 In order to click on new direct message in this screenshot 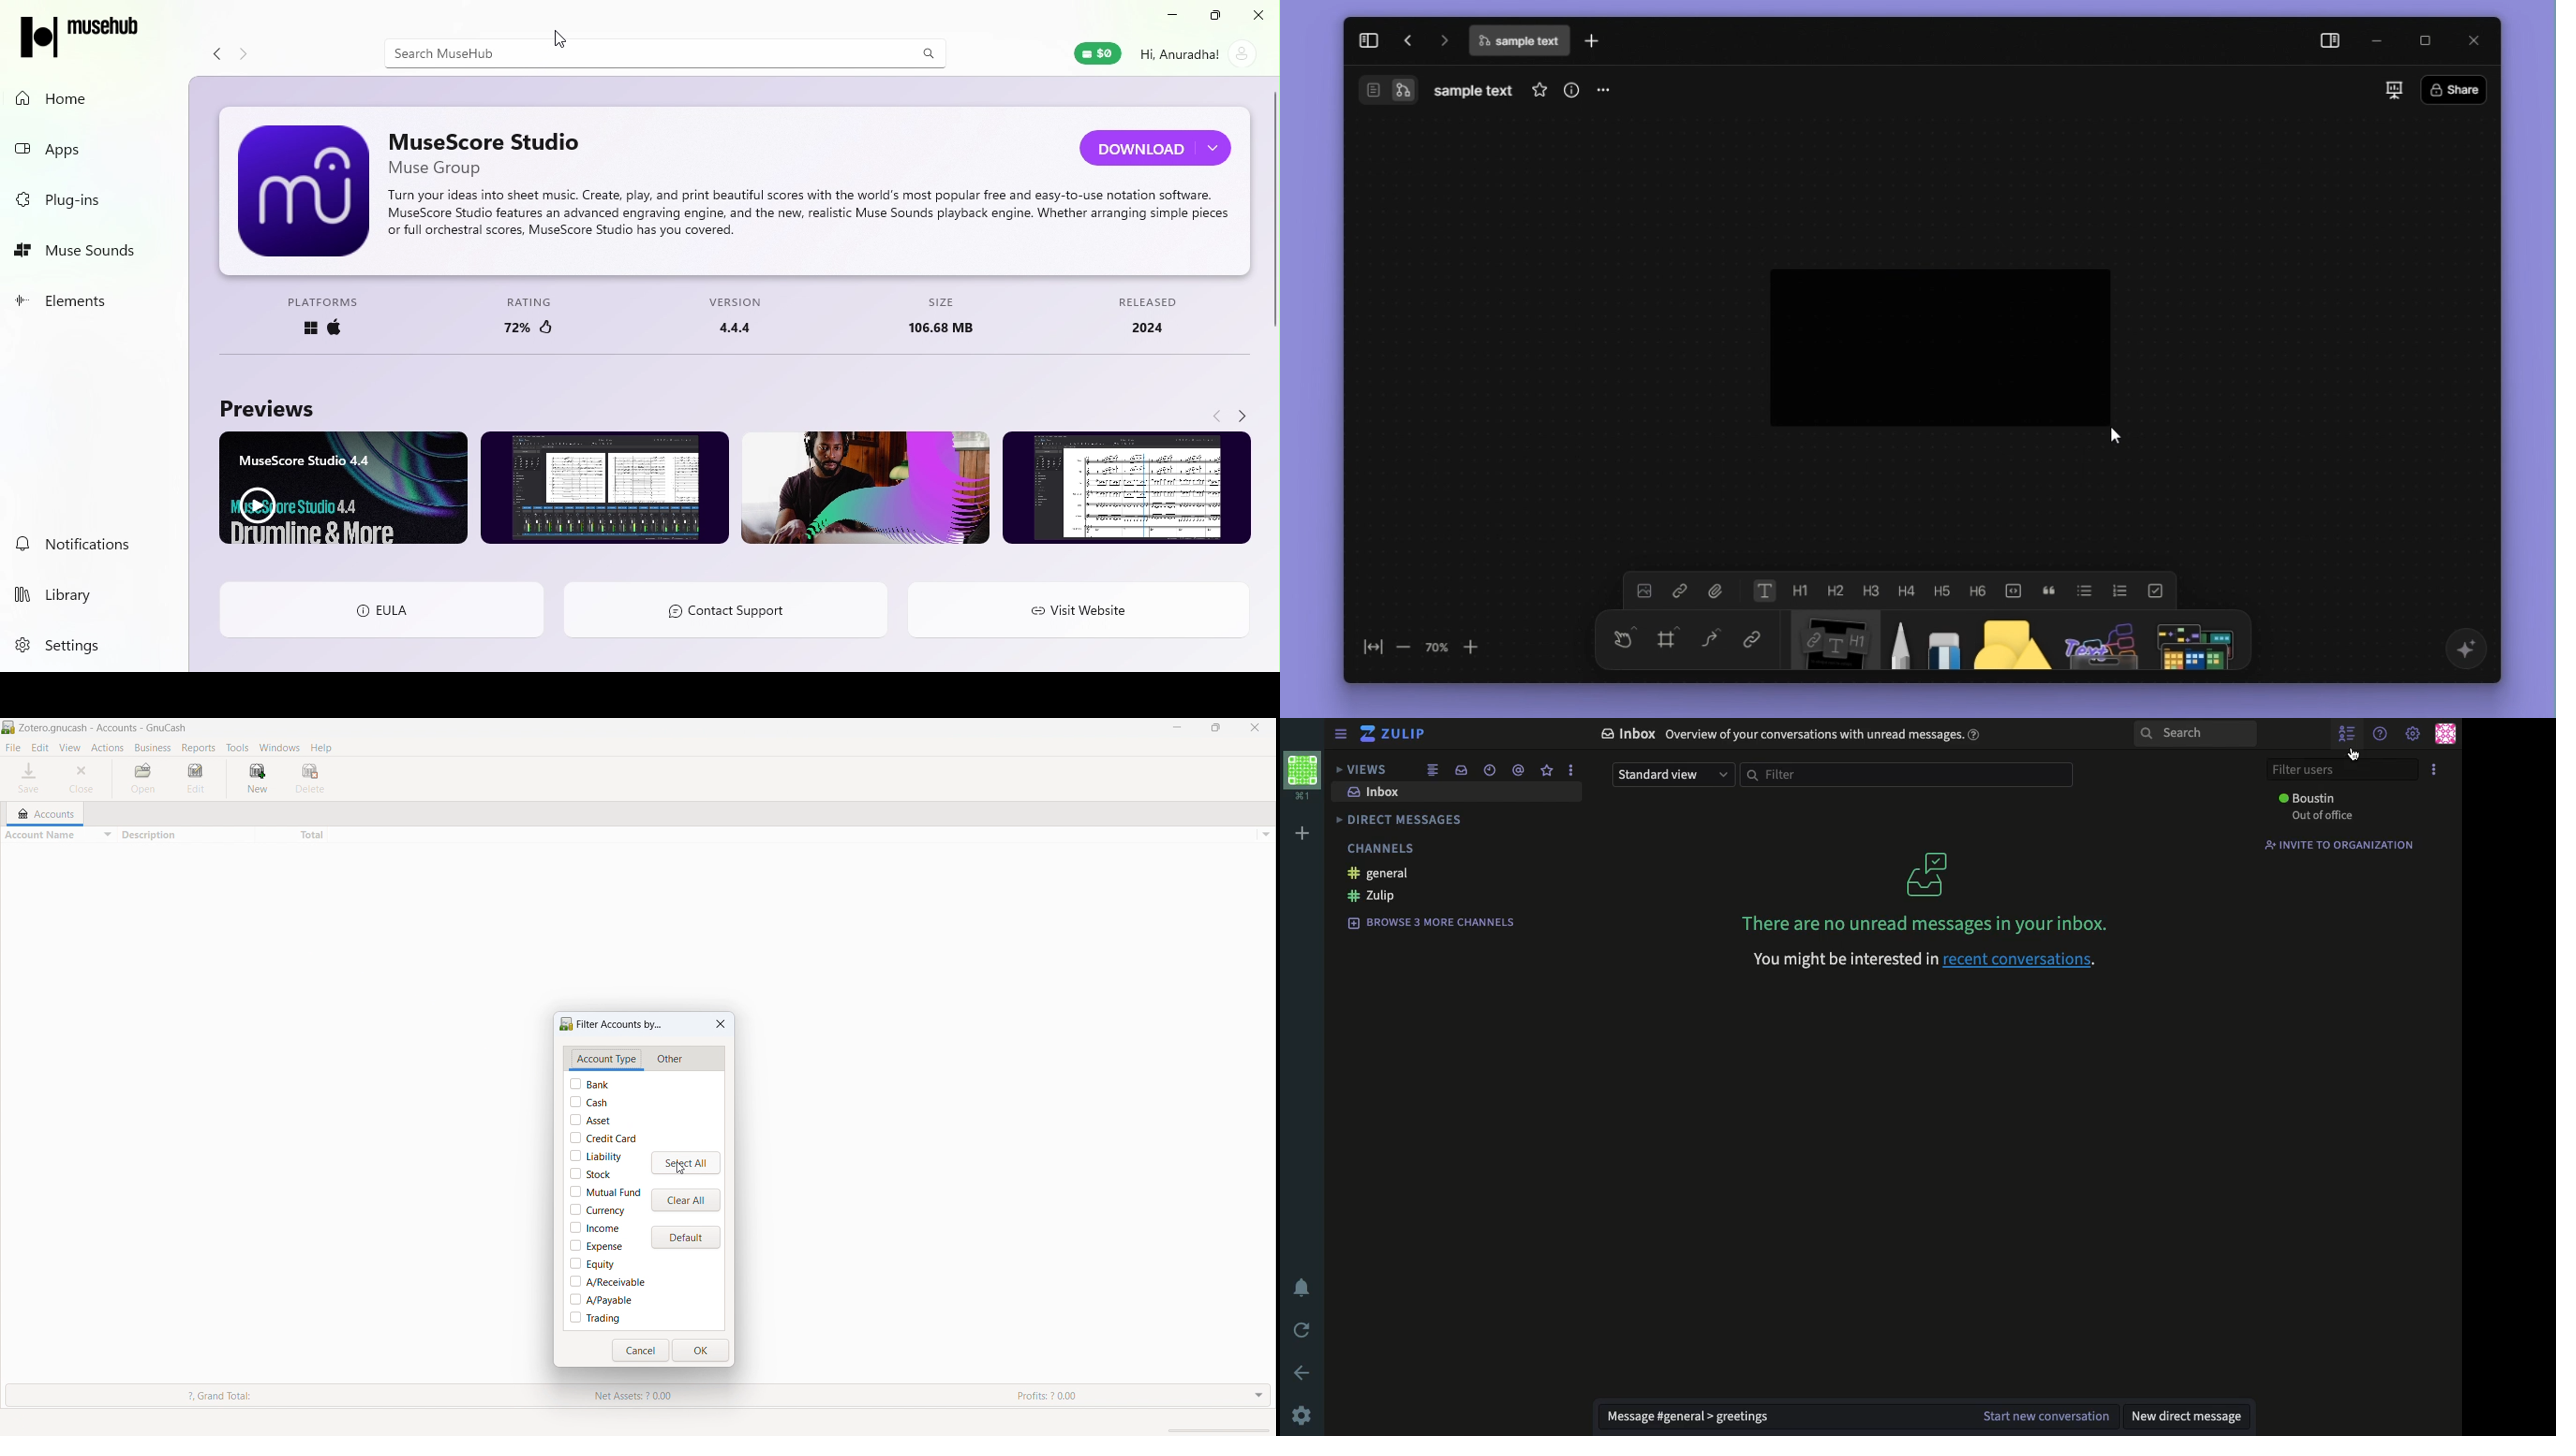, I will do `click(2185, 1416)`.